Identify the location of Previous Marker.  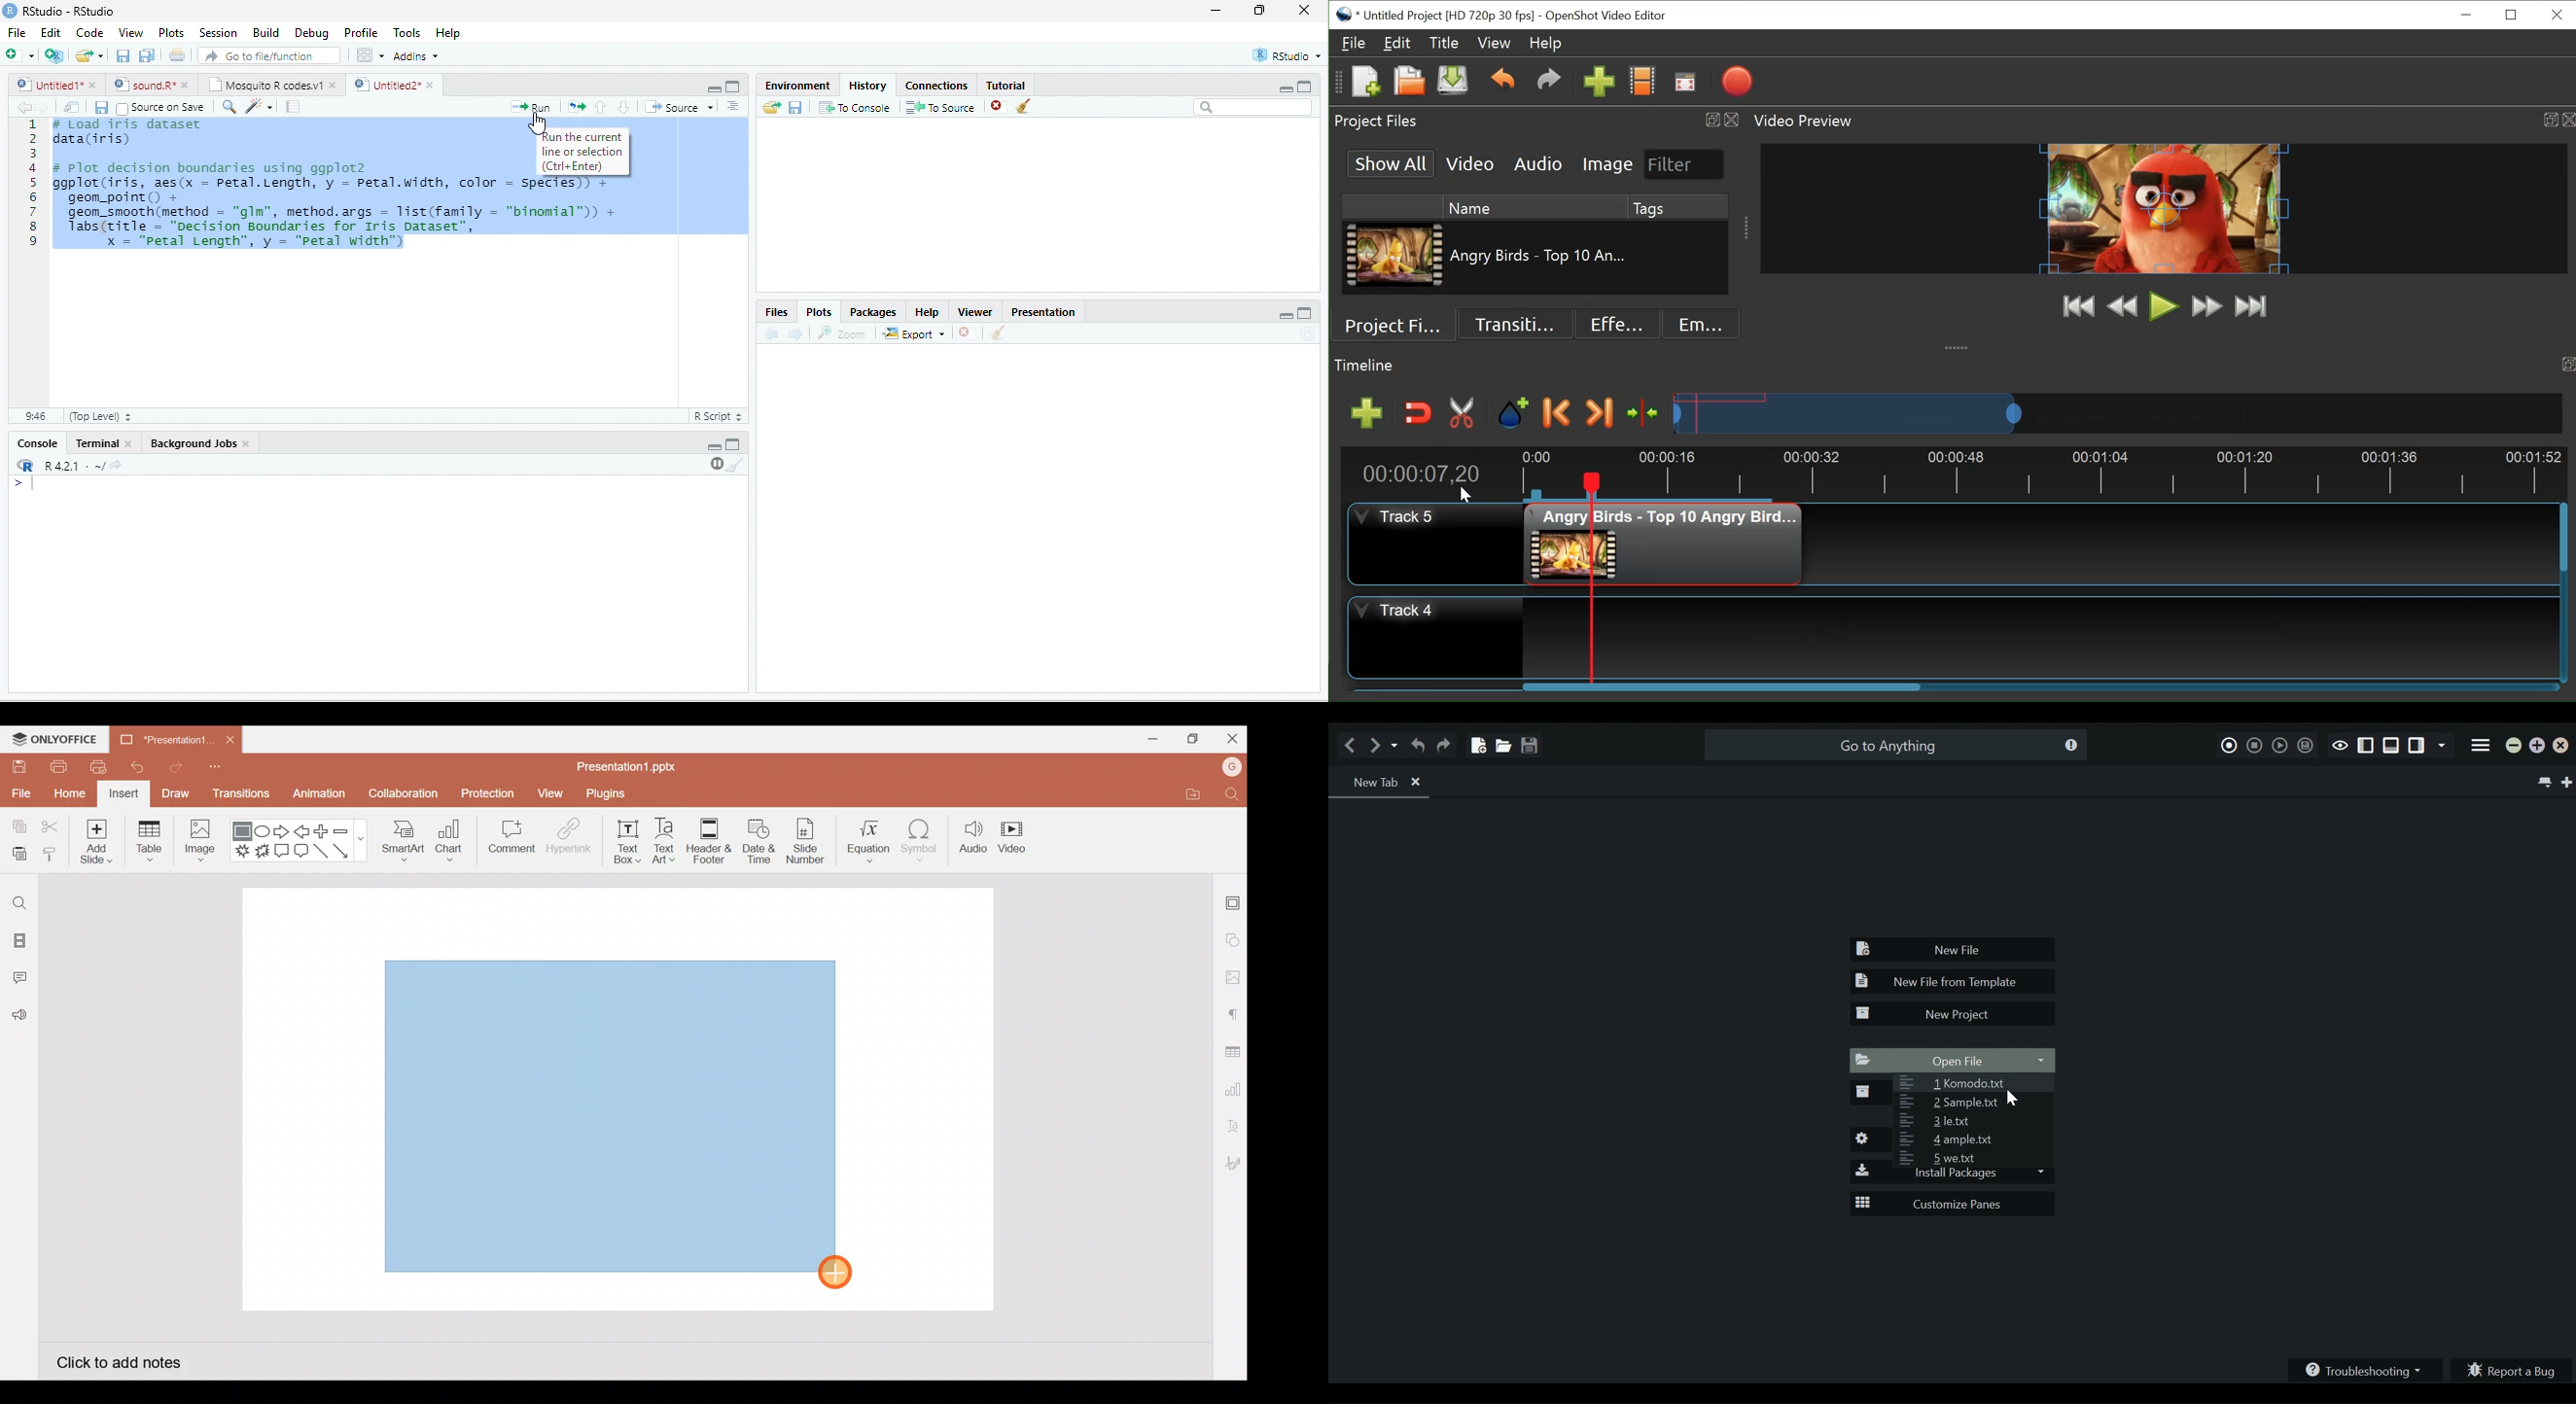
(1556, 413).